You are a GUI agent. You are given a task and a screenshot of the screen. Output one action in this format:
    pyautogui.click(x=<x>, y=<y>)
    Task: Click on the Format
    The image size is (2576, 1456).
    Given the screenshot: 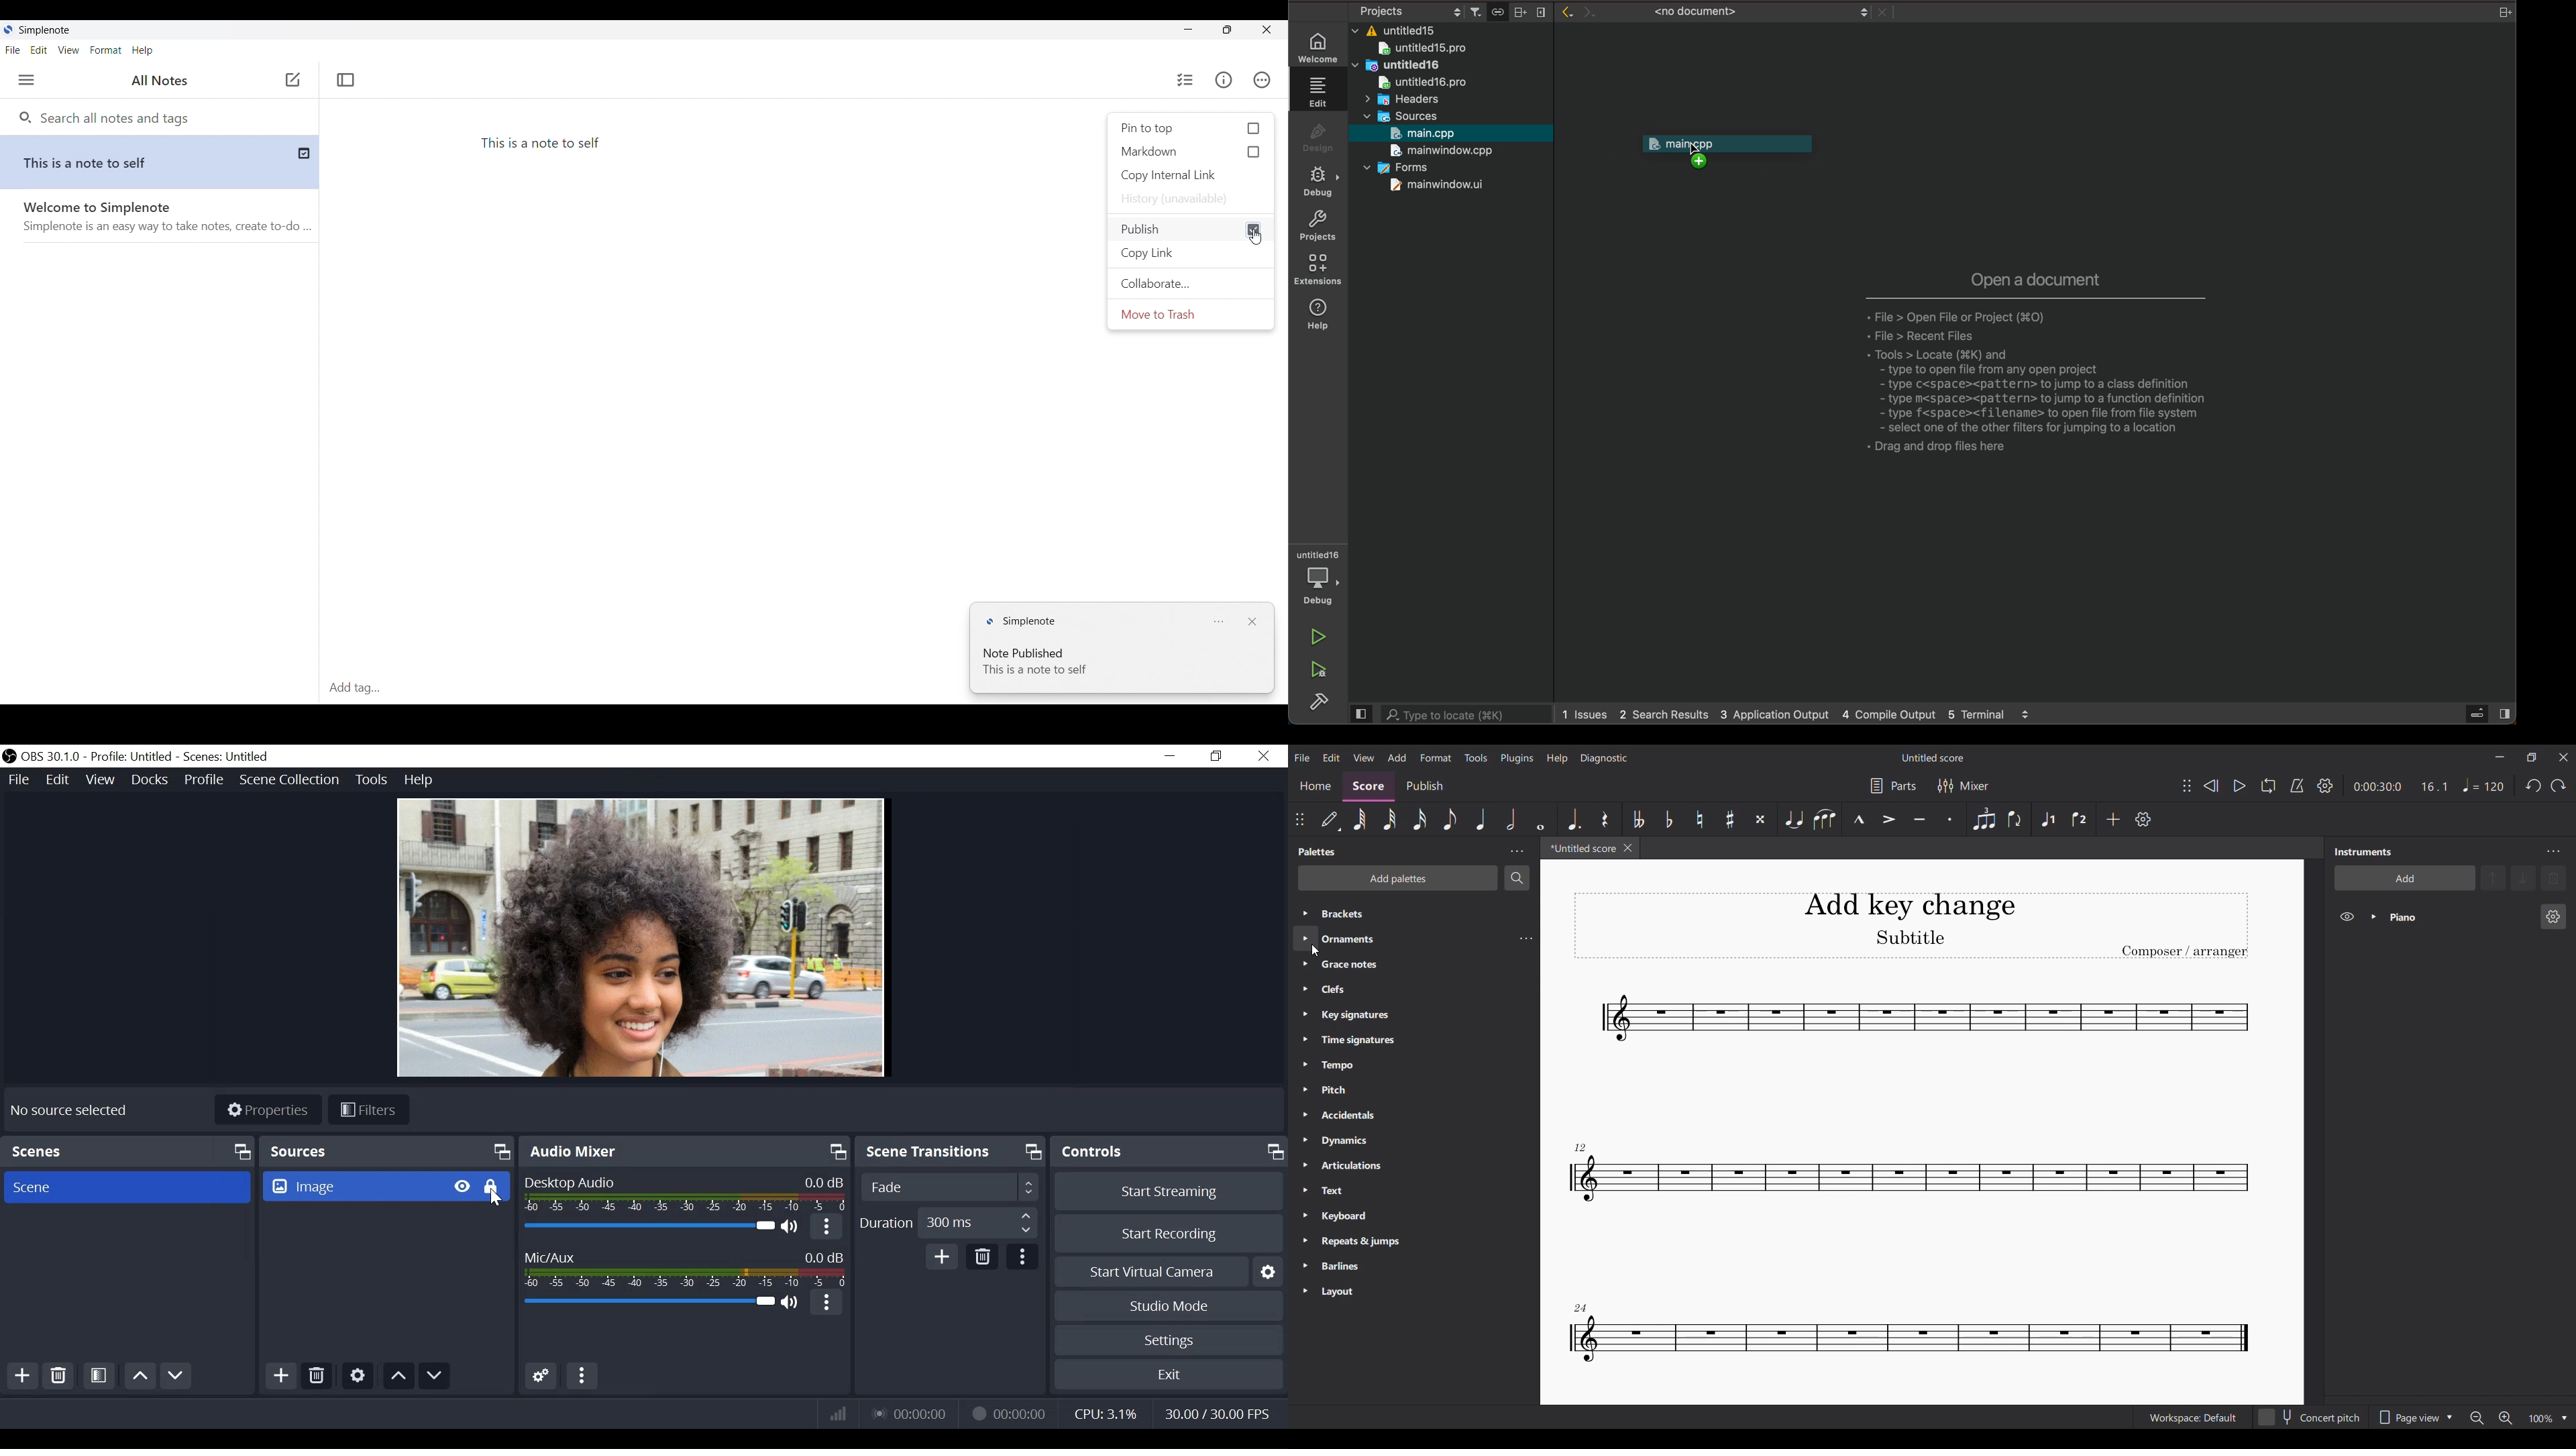 What is the action you would take?
    pyautogui.click(x=107, y=50)
    